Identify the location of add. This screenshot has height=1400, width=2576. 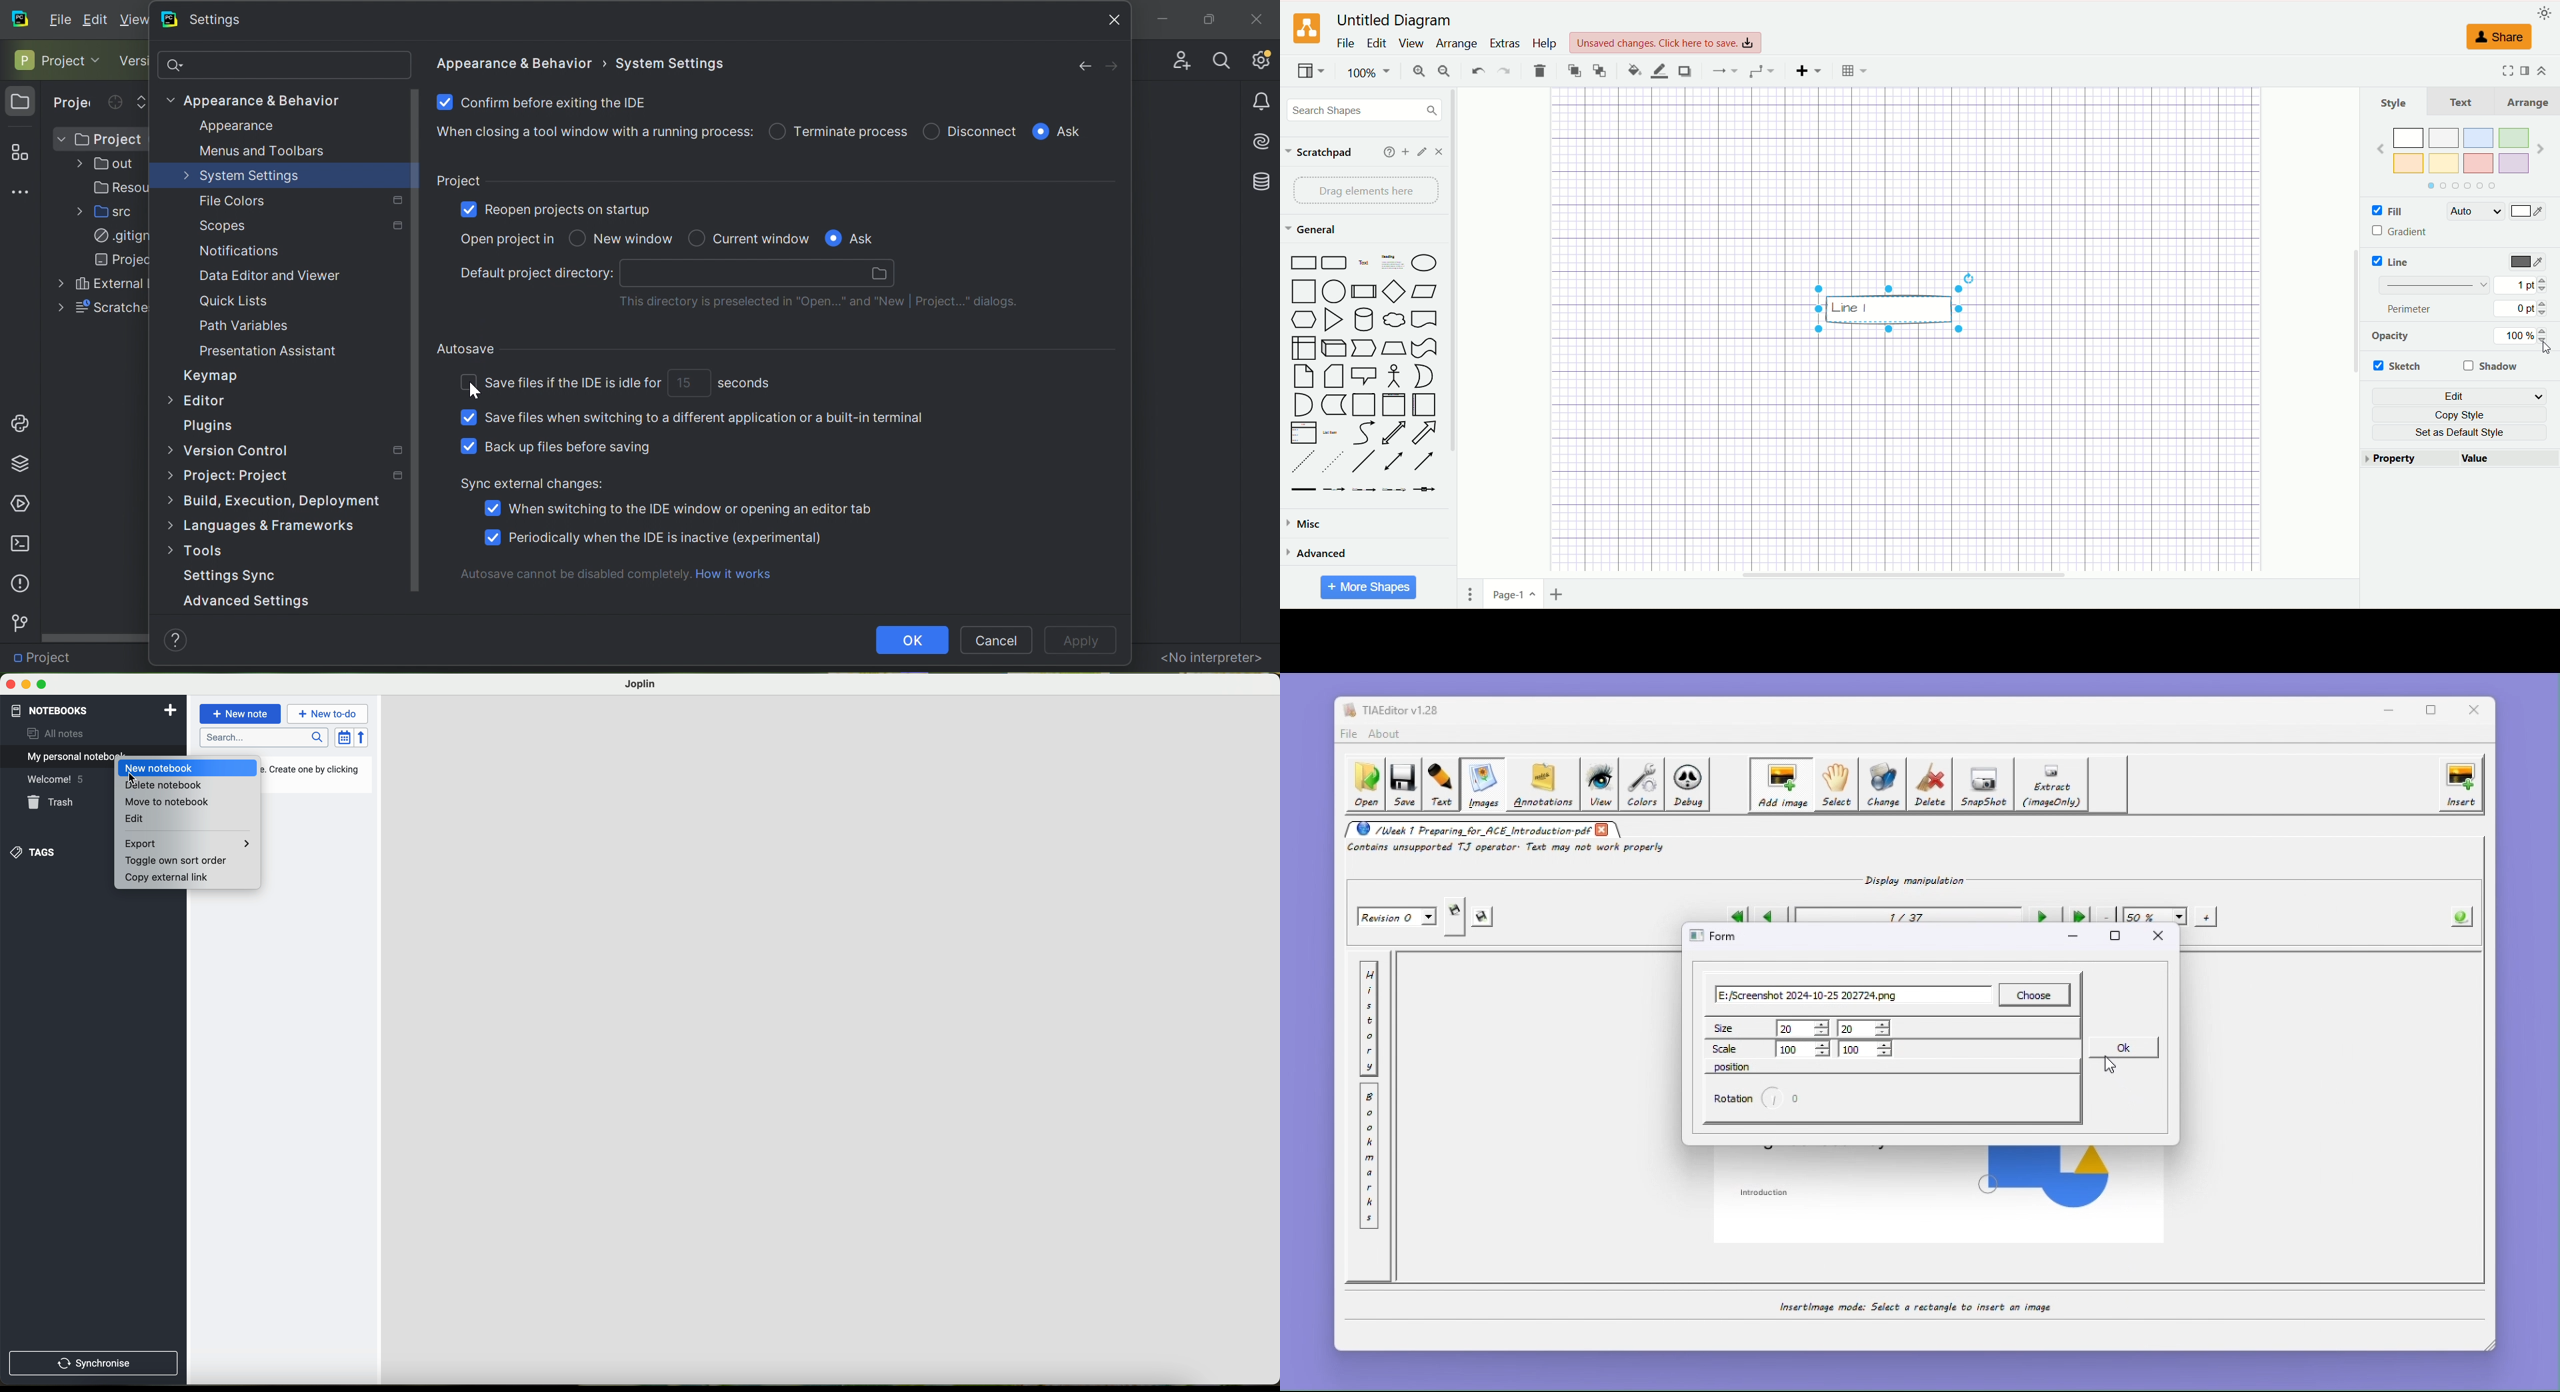
(1405, 152).